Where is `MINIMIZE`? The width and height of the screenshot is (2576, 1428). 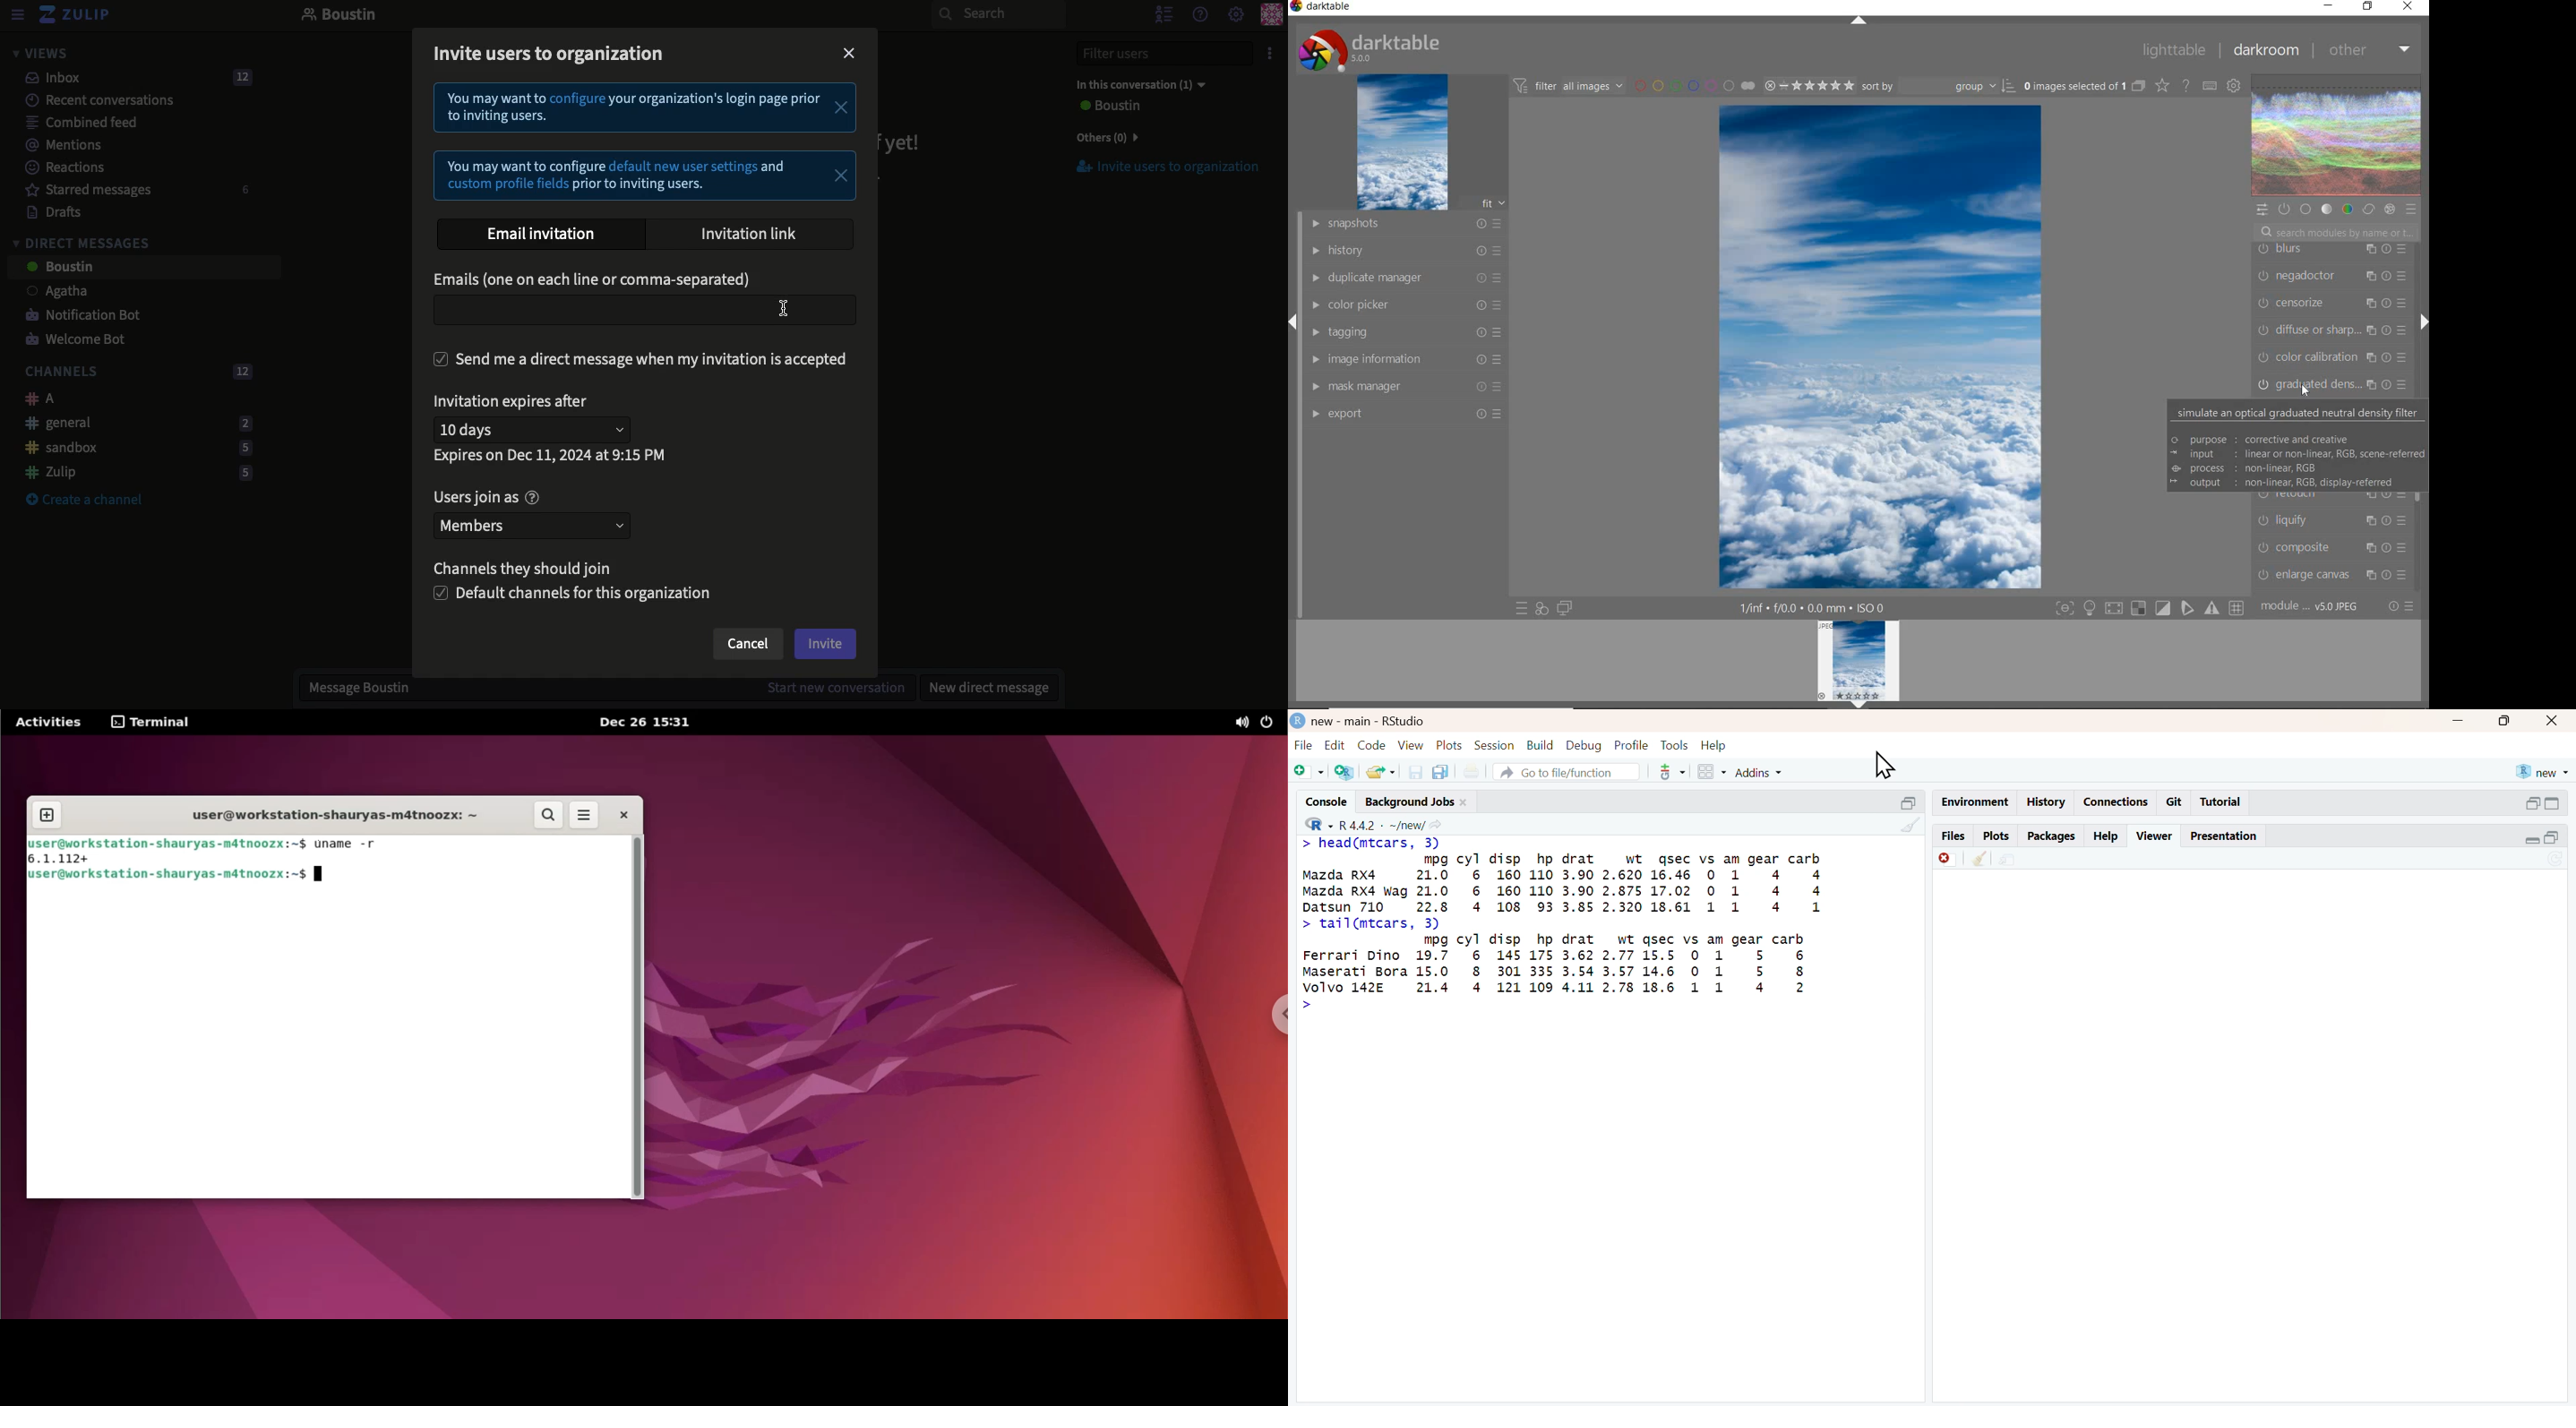 MINIMIZE is located at coordinates (2328, 5).